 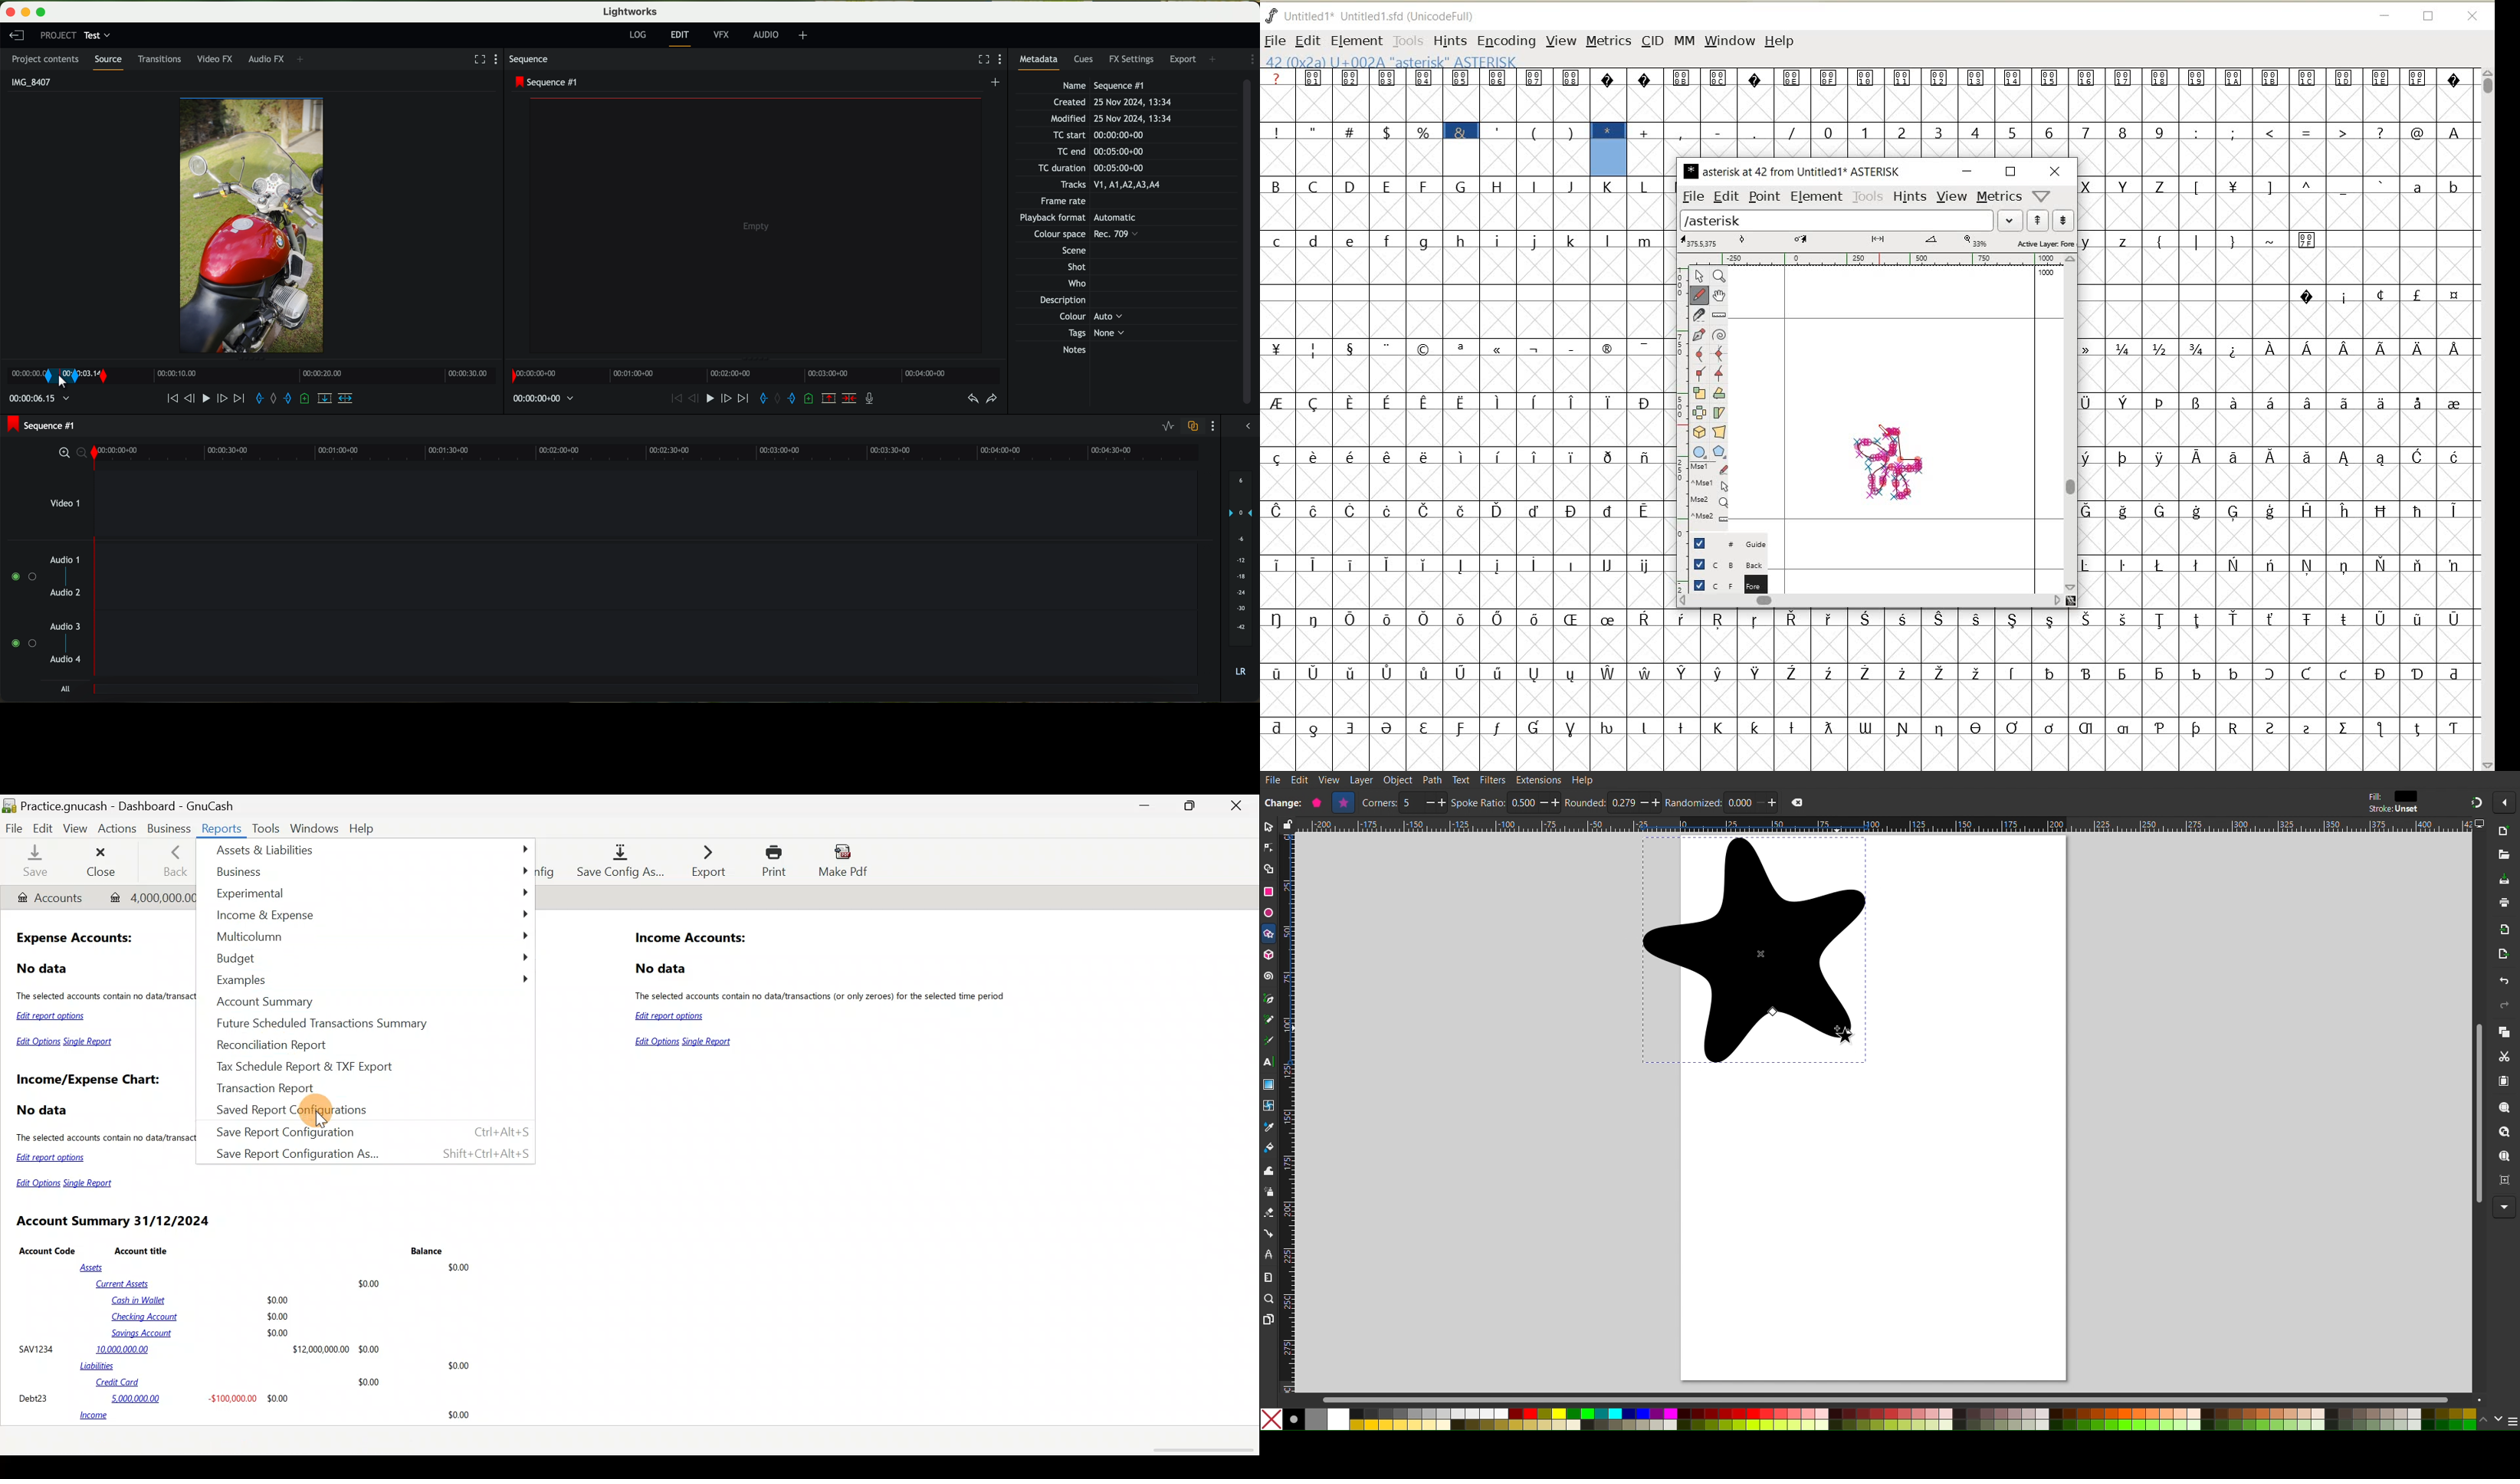 What do you see at coordinates (146, 802) in the screenshot?
I see `Document name` at bounding box center [146, 802].